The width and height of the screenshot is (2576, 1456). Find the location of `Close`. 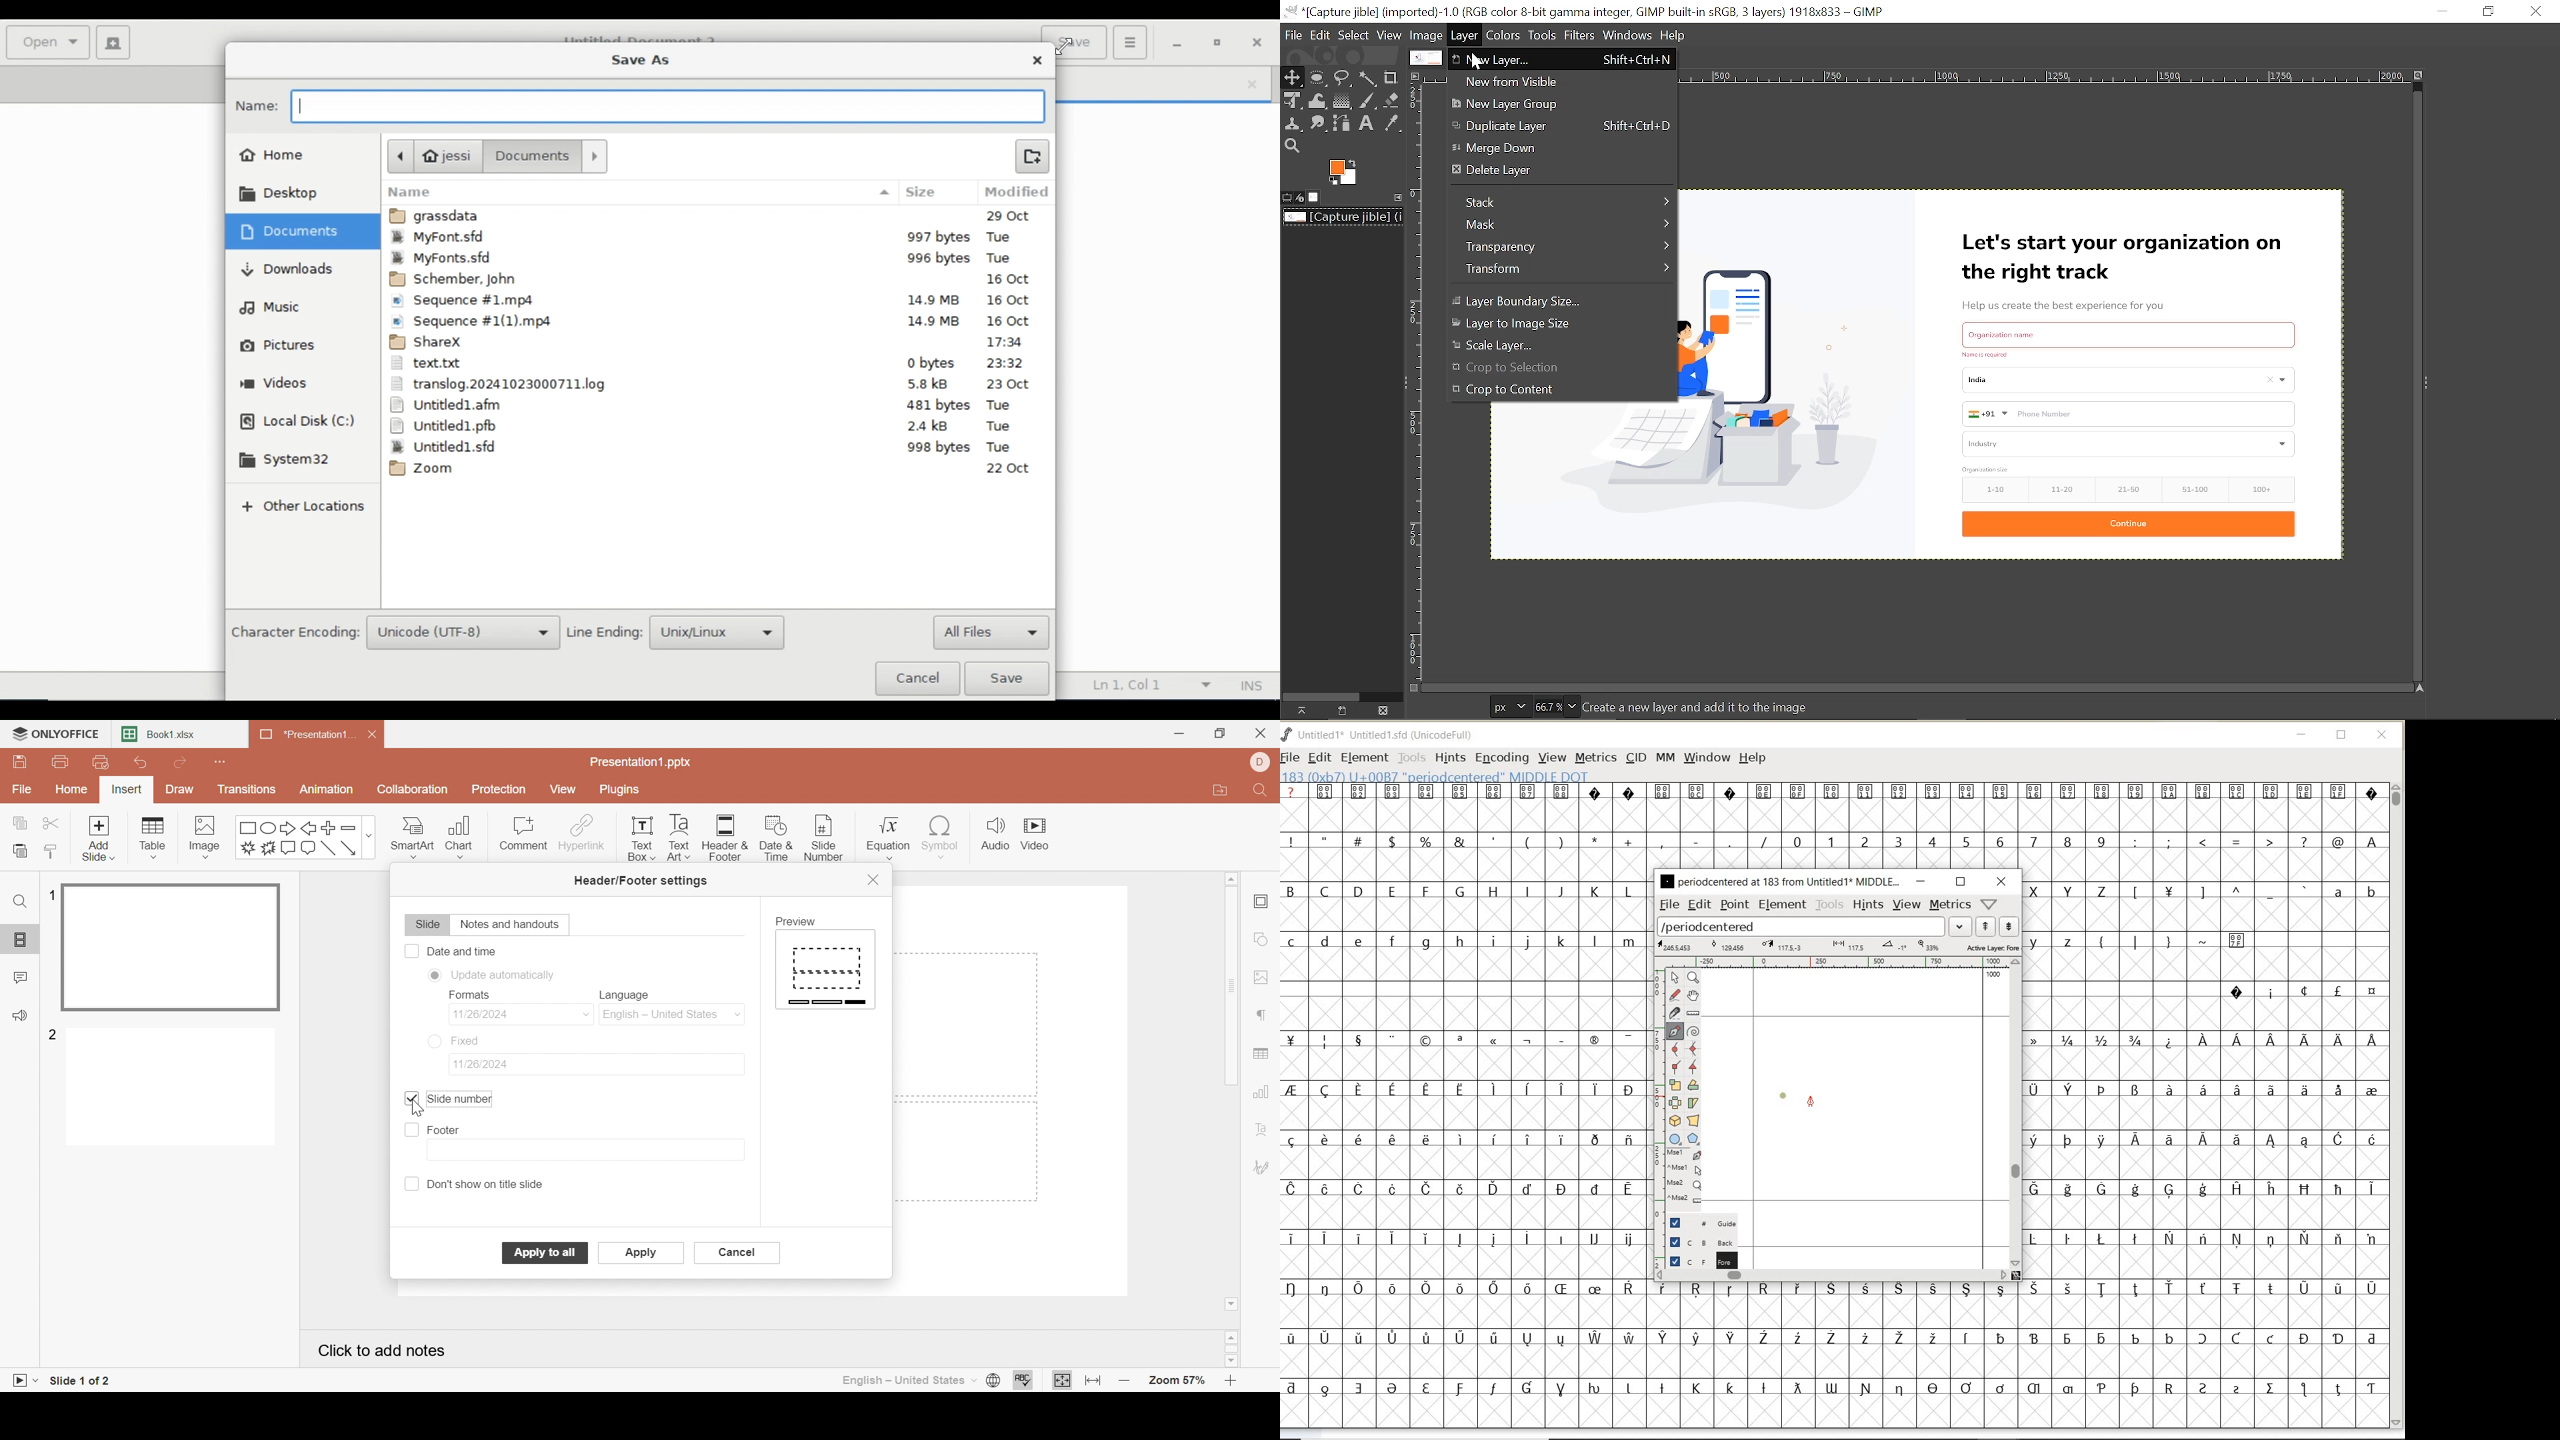

Close is located at coordinates (874, 878).